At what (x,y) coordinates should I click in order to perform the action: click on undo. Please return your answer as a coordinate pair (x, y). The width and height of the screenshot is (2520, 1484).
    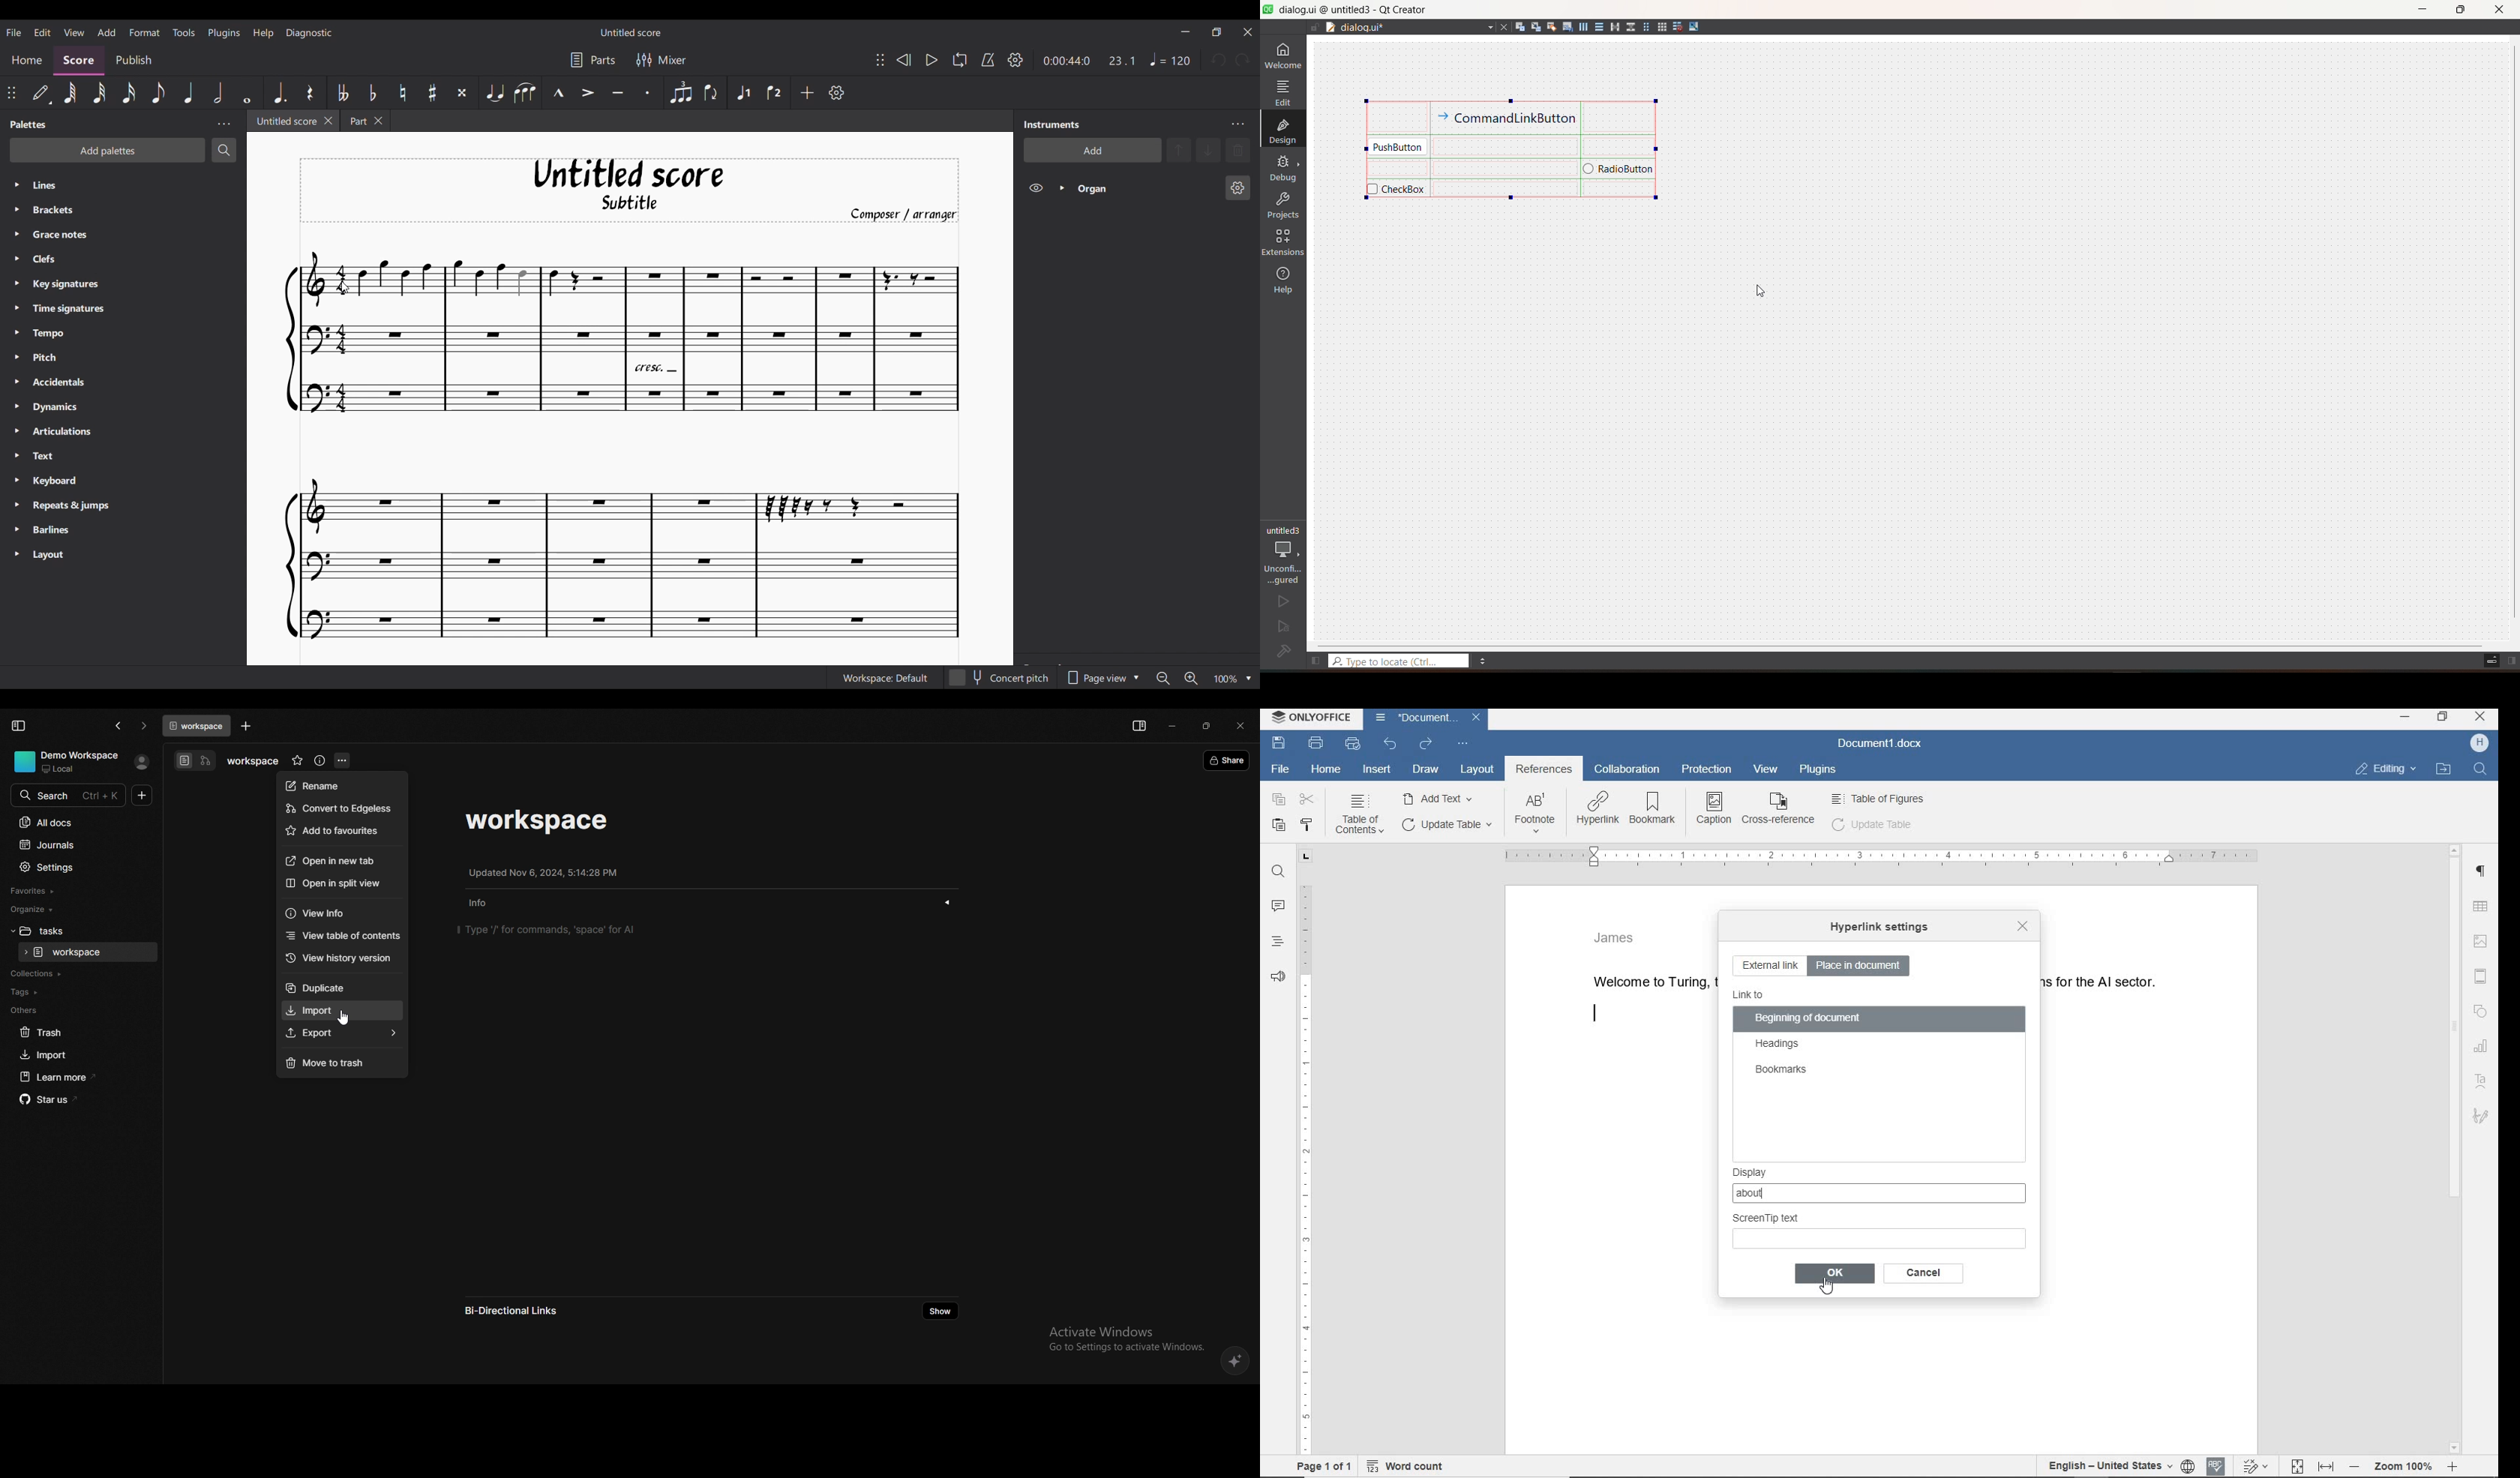
    Looking at the image, I should click on (1390, 745).